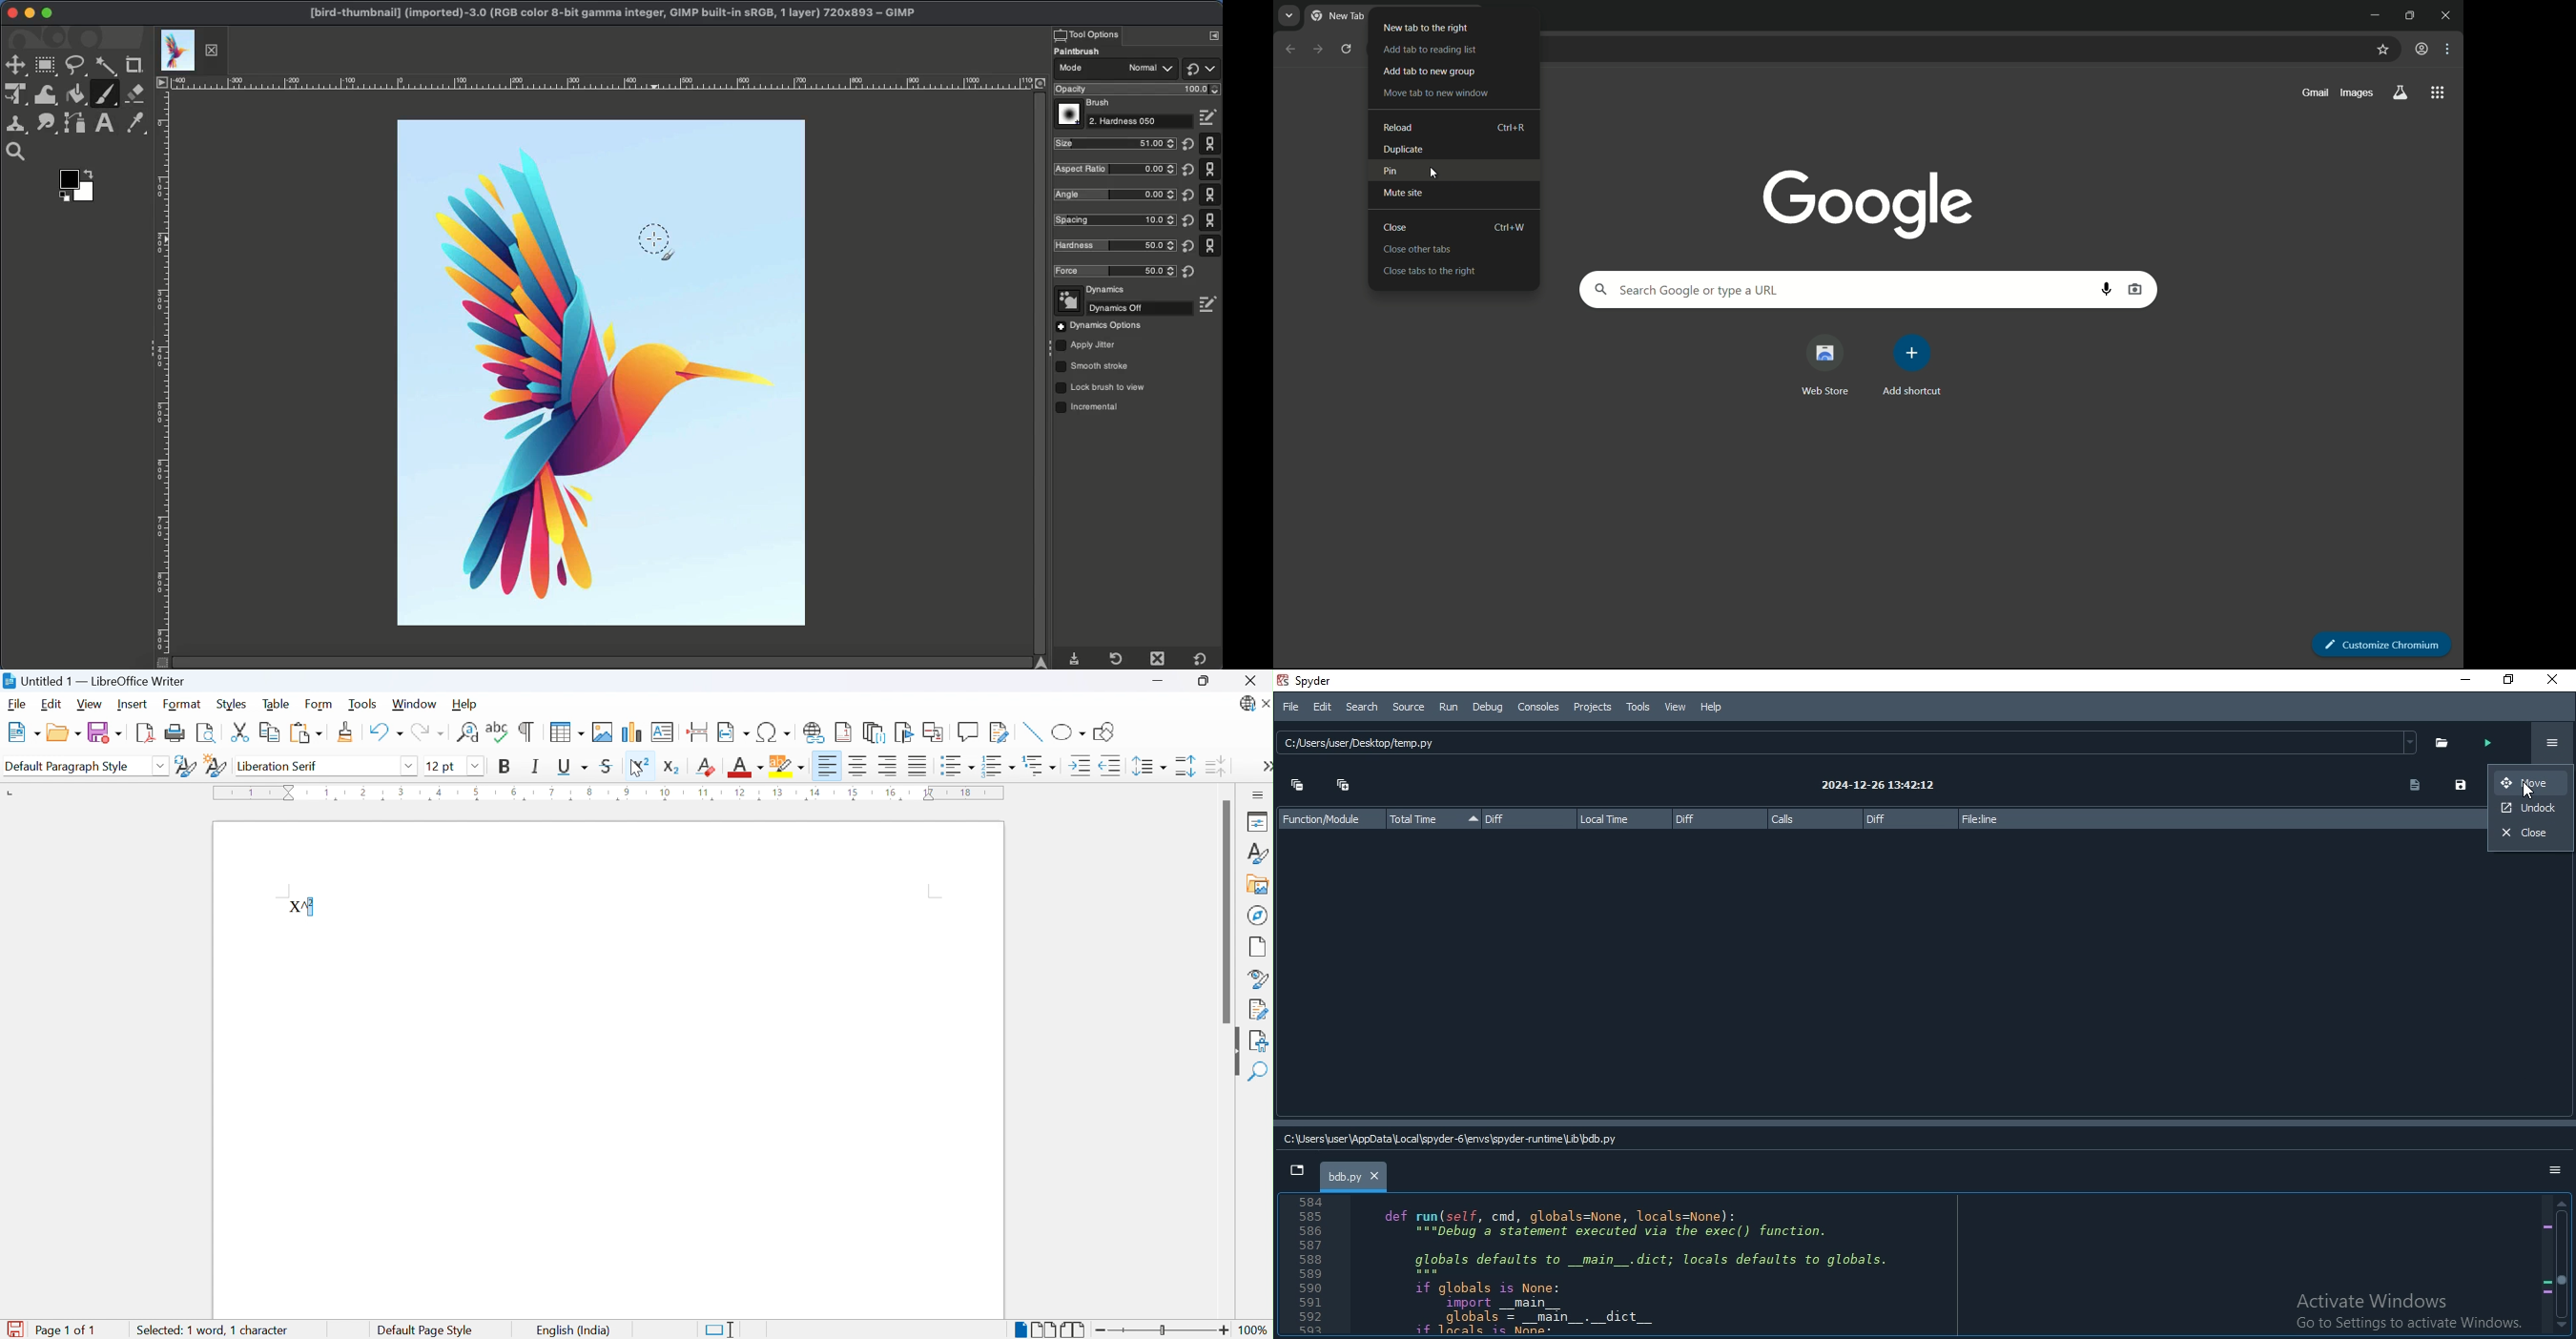  I want to click on Clear direct formatting, so click(705, 766).